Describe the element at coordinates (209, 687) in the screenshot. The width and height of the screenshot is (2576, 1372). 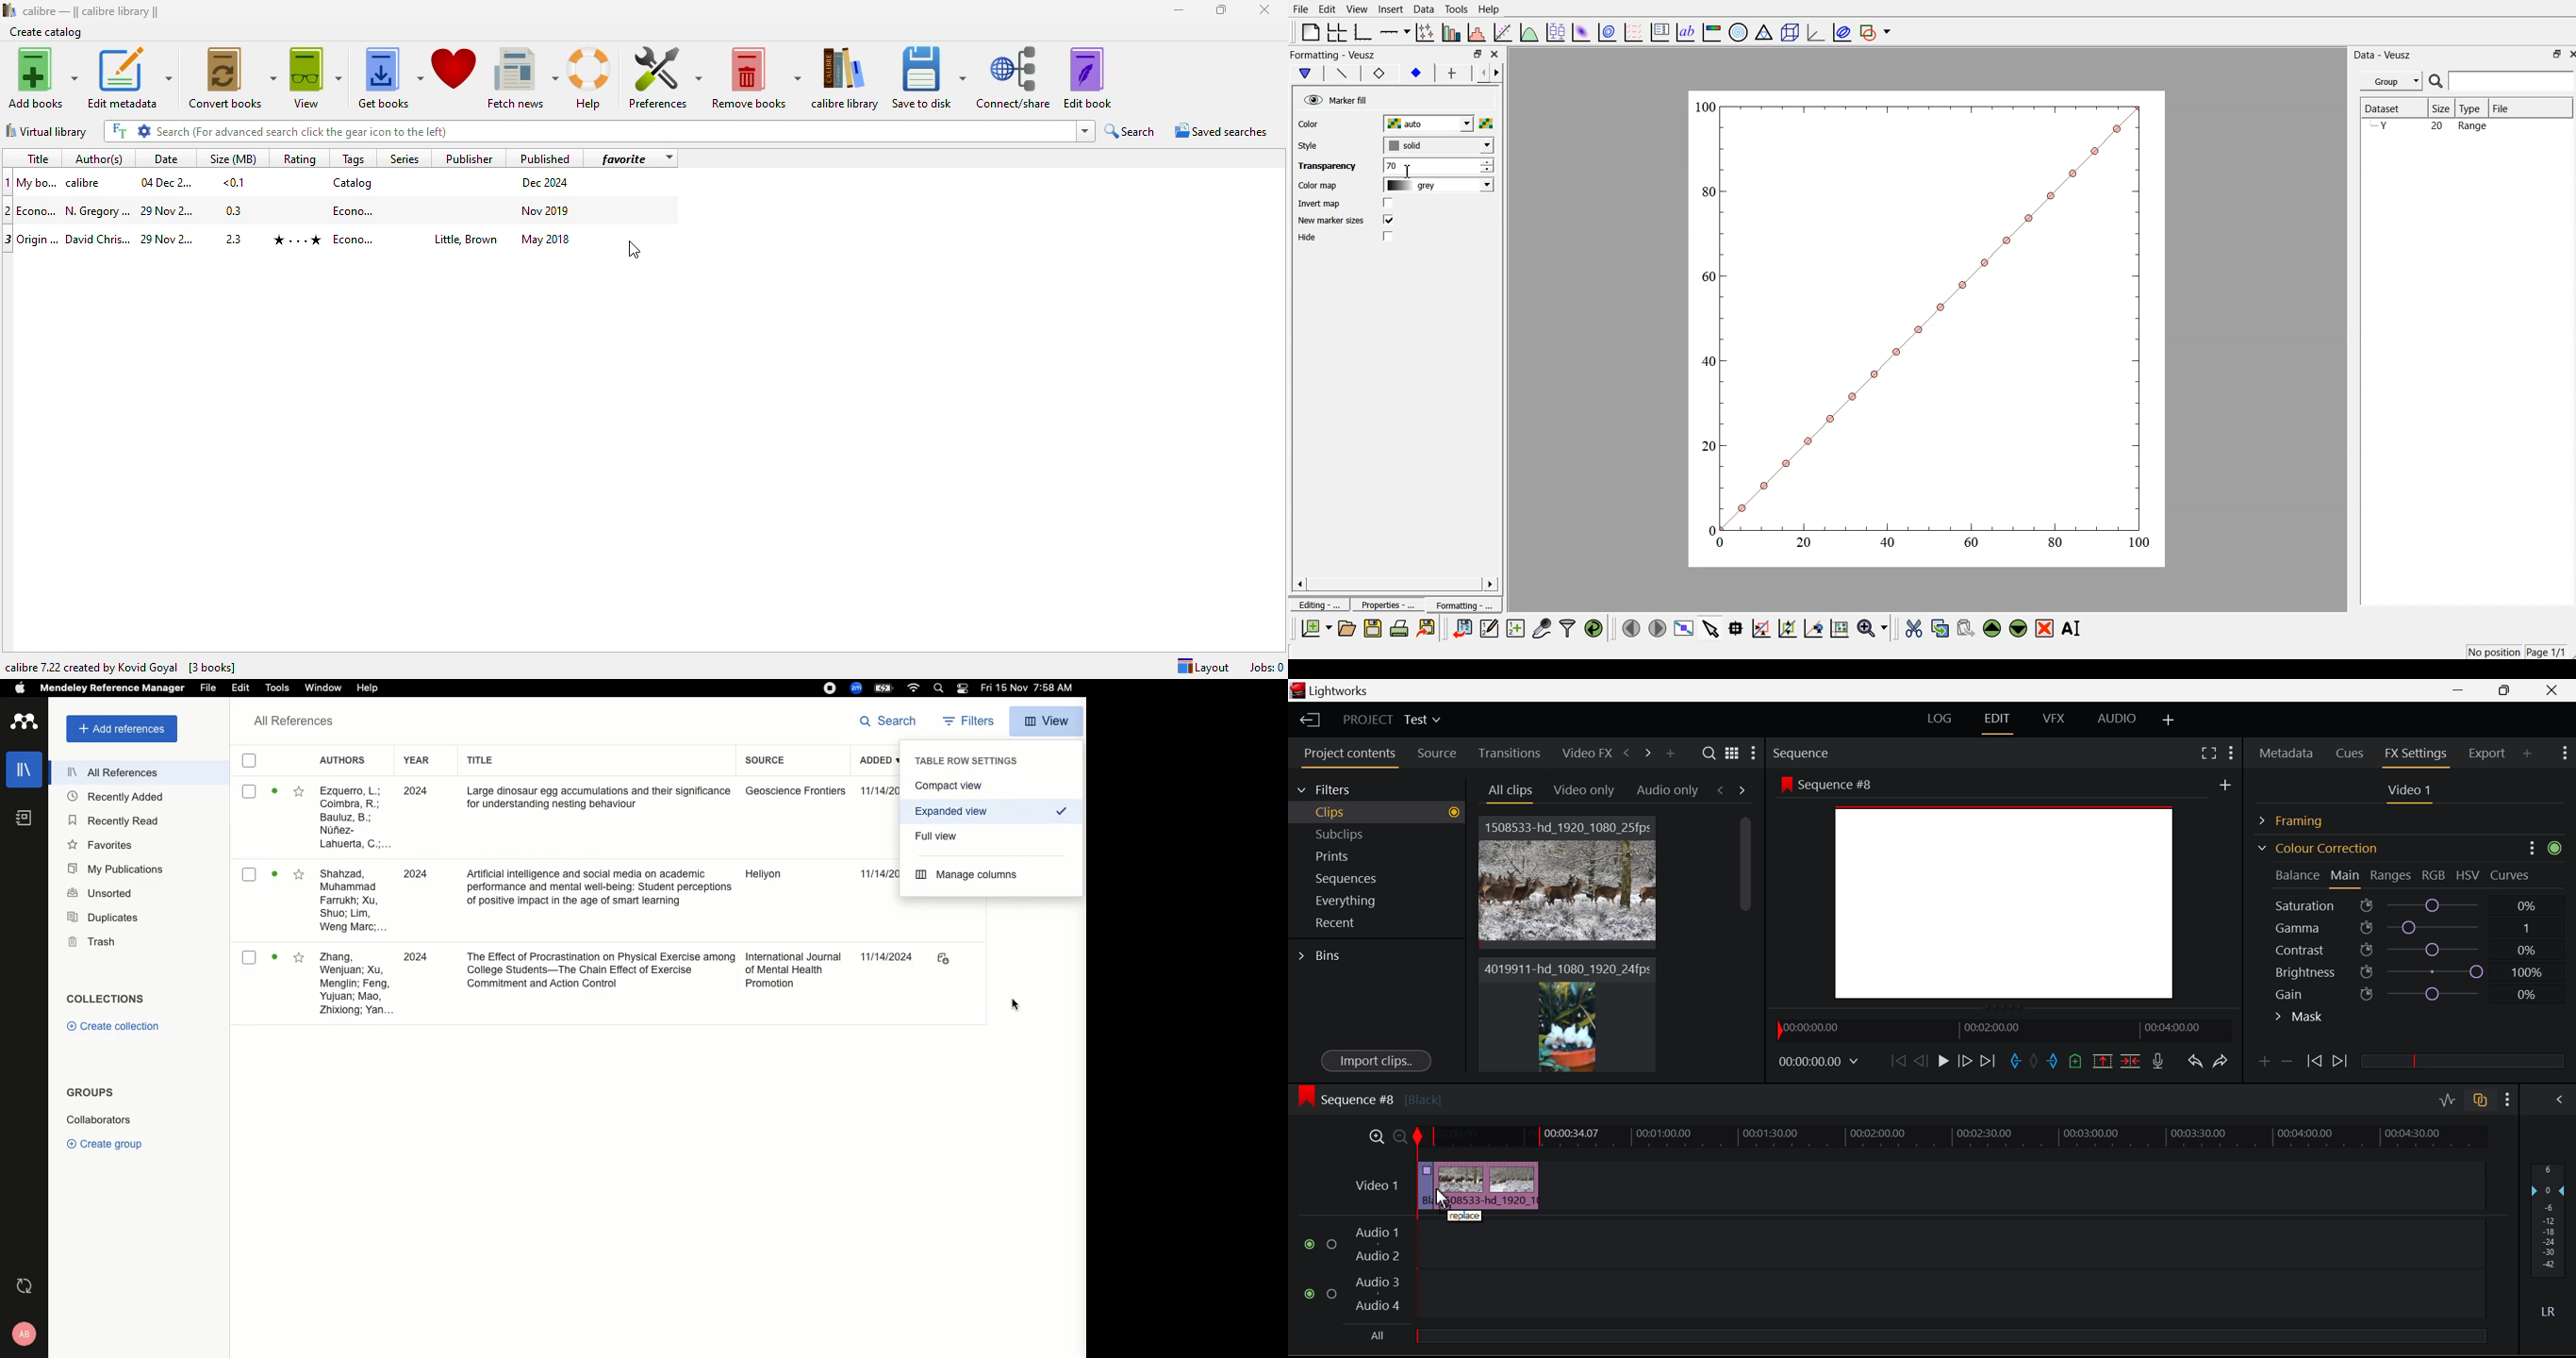
I see `File` at that location.